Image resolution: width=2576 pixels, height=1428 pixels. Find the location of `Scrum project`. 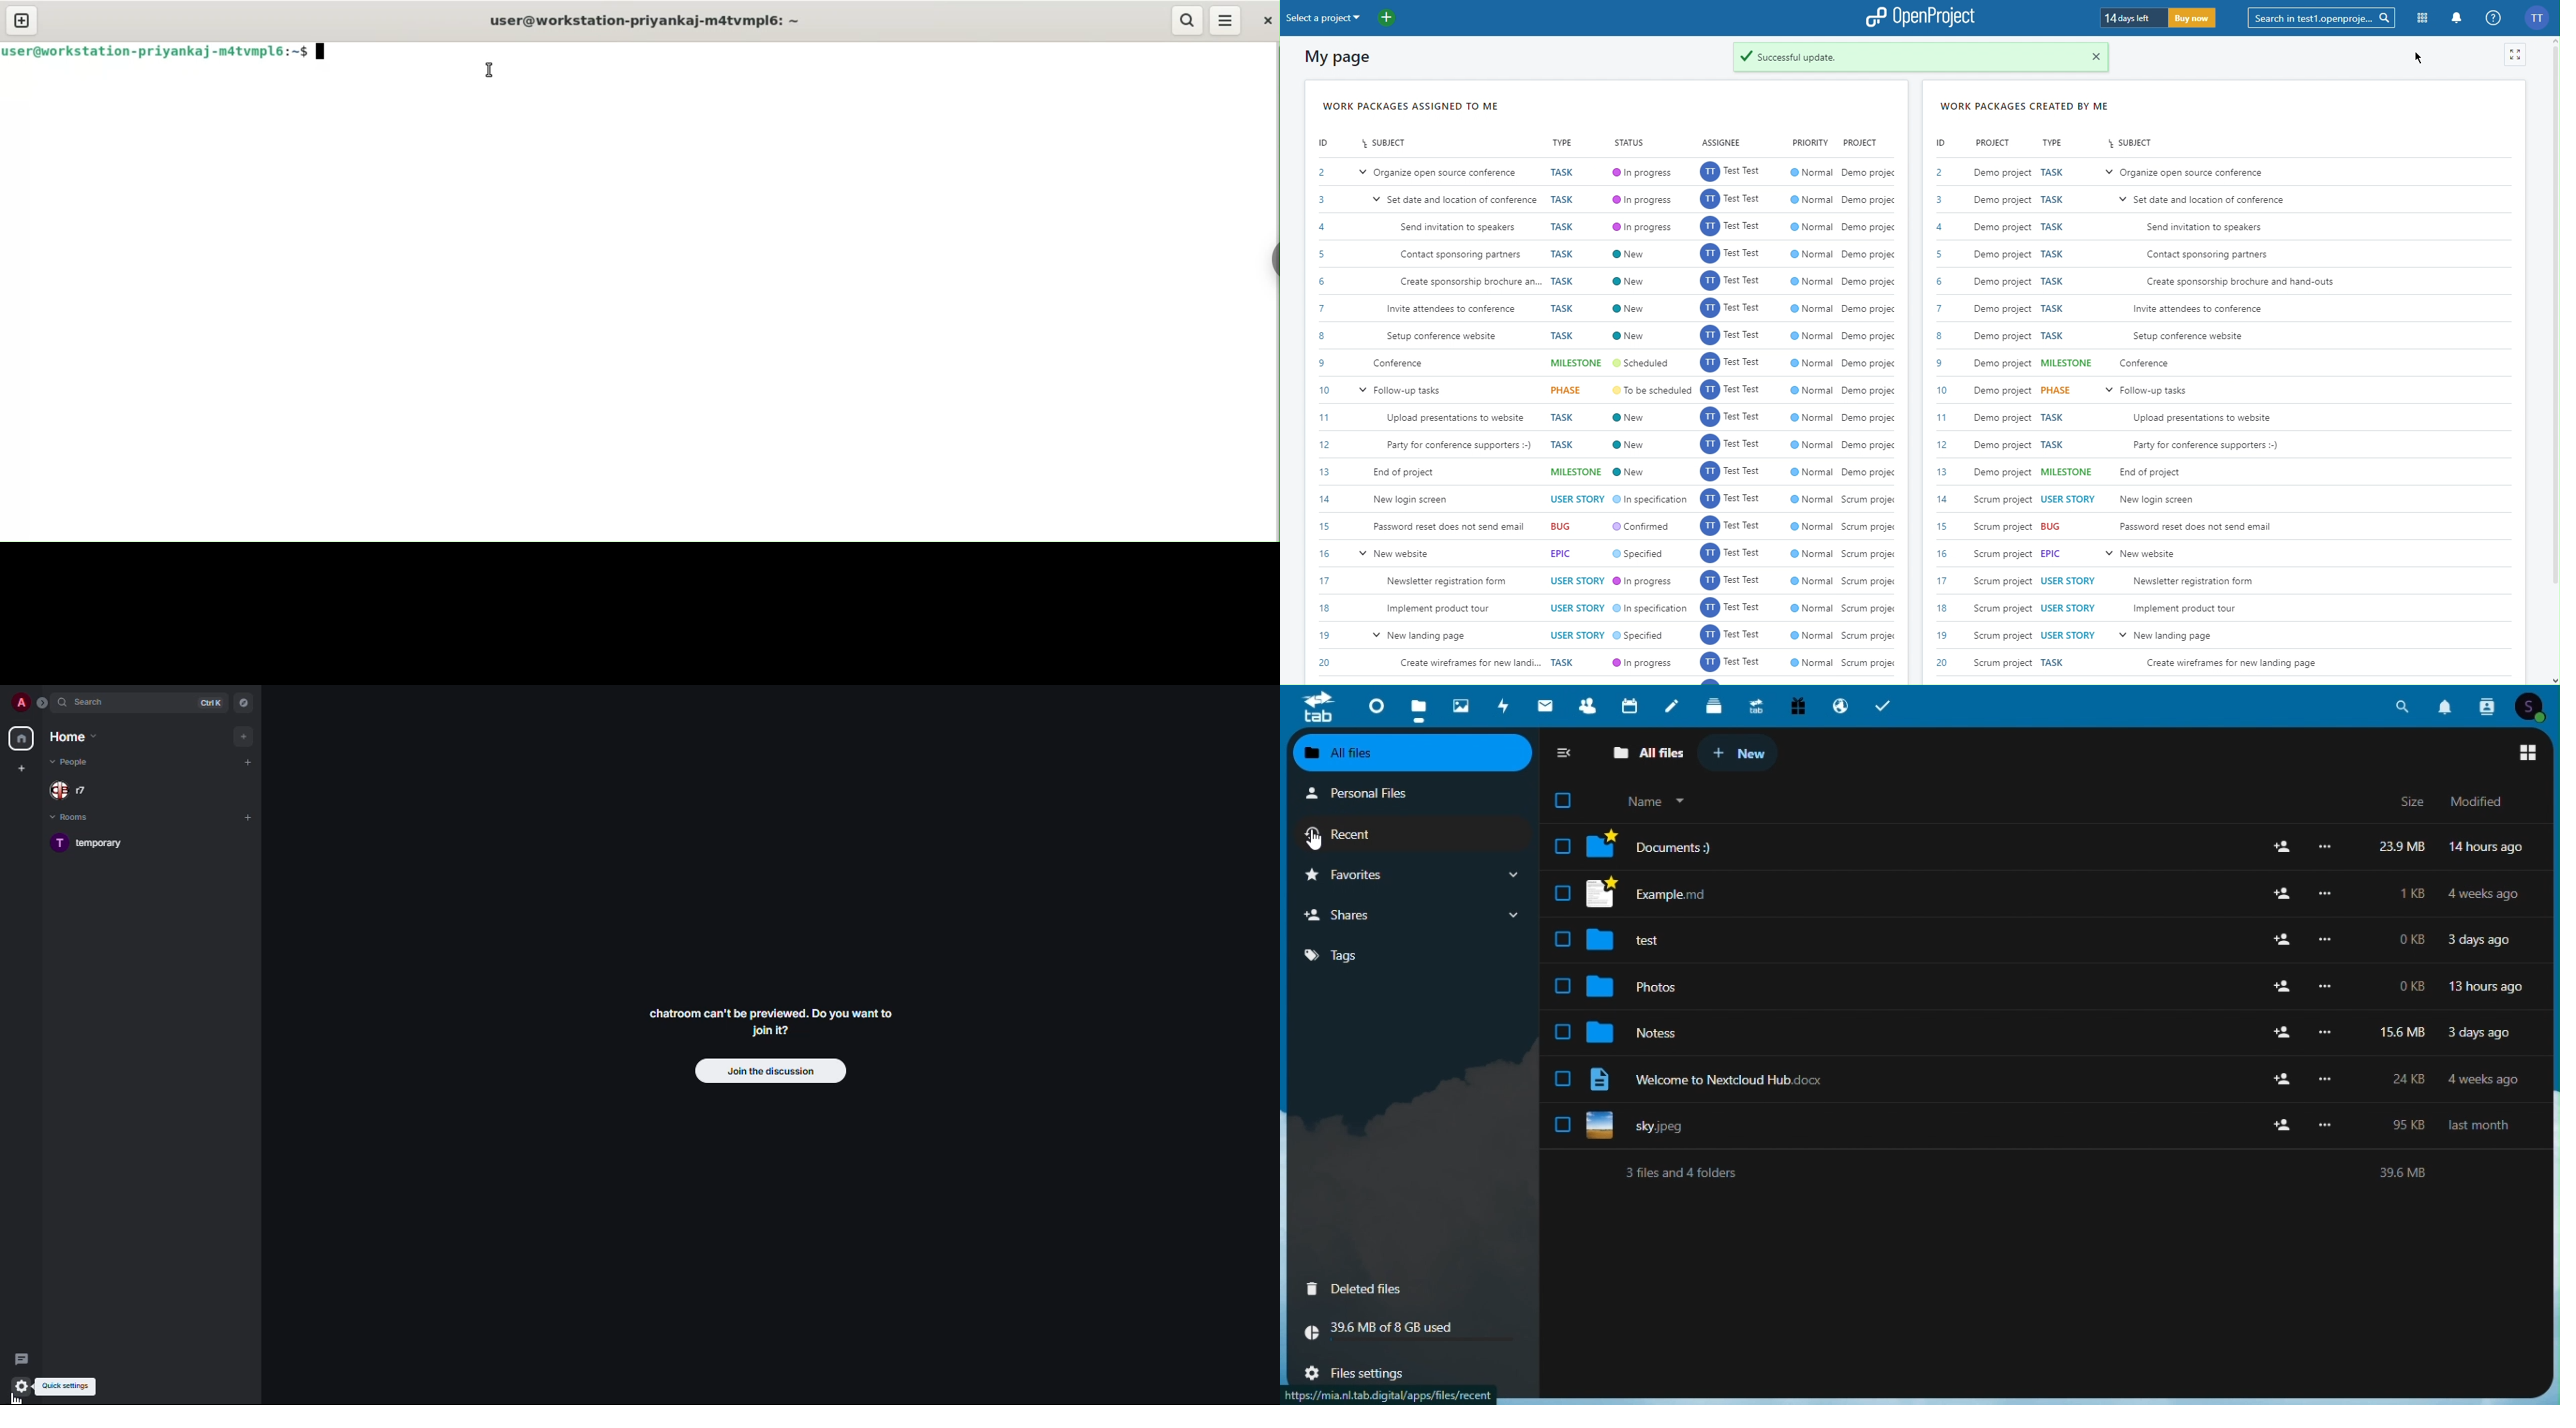

Scrum project is located at coordinates (1868, 583).